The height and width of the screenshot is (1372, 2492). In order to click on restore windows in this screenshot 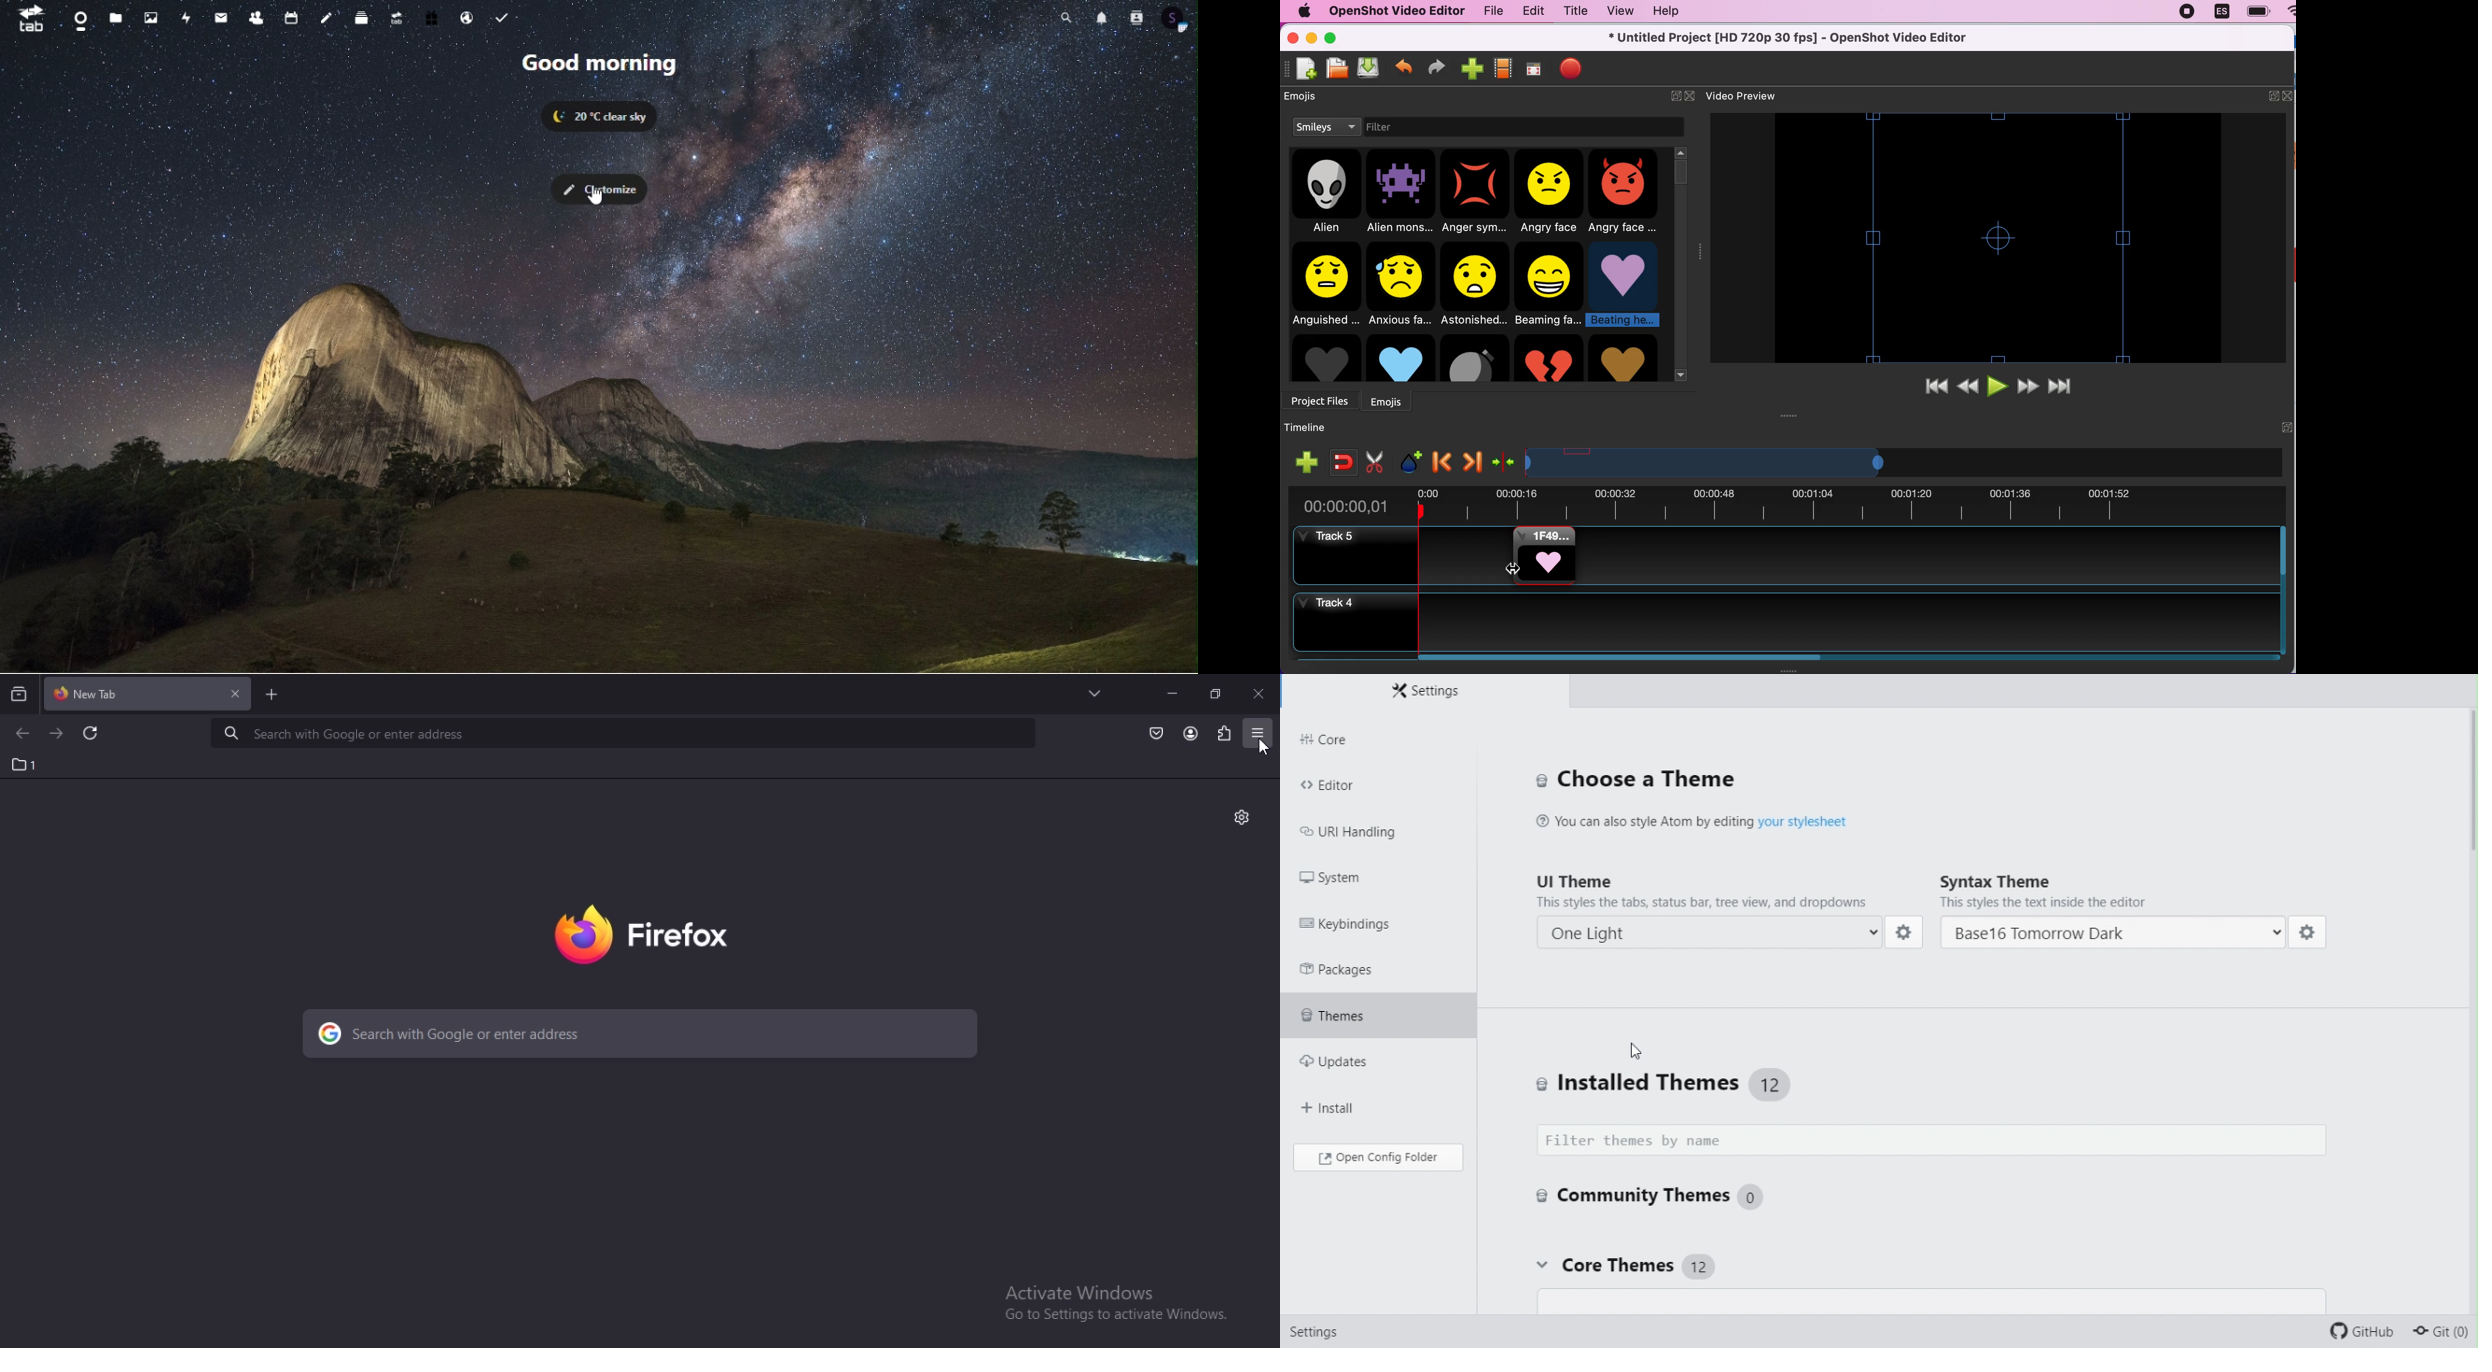, I will do `click(1216, 692)`.